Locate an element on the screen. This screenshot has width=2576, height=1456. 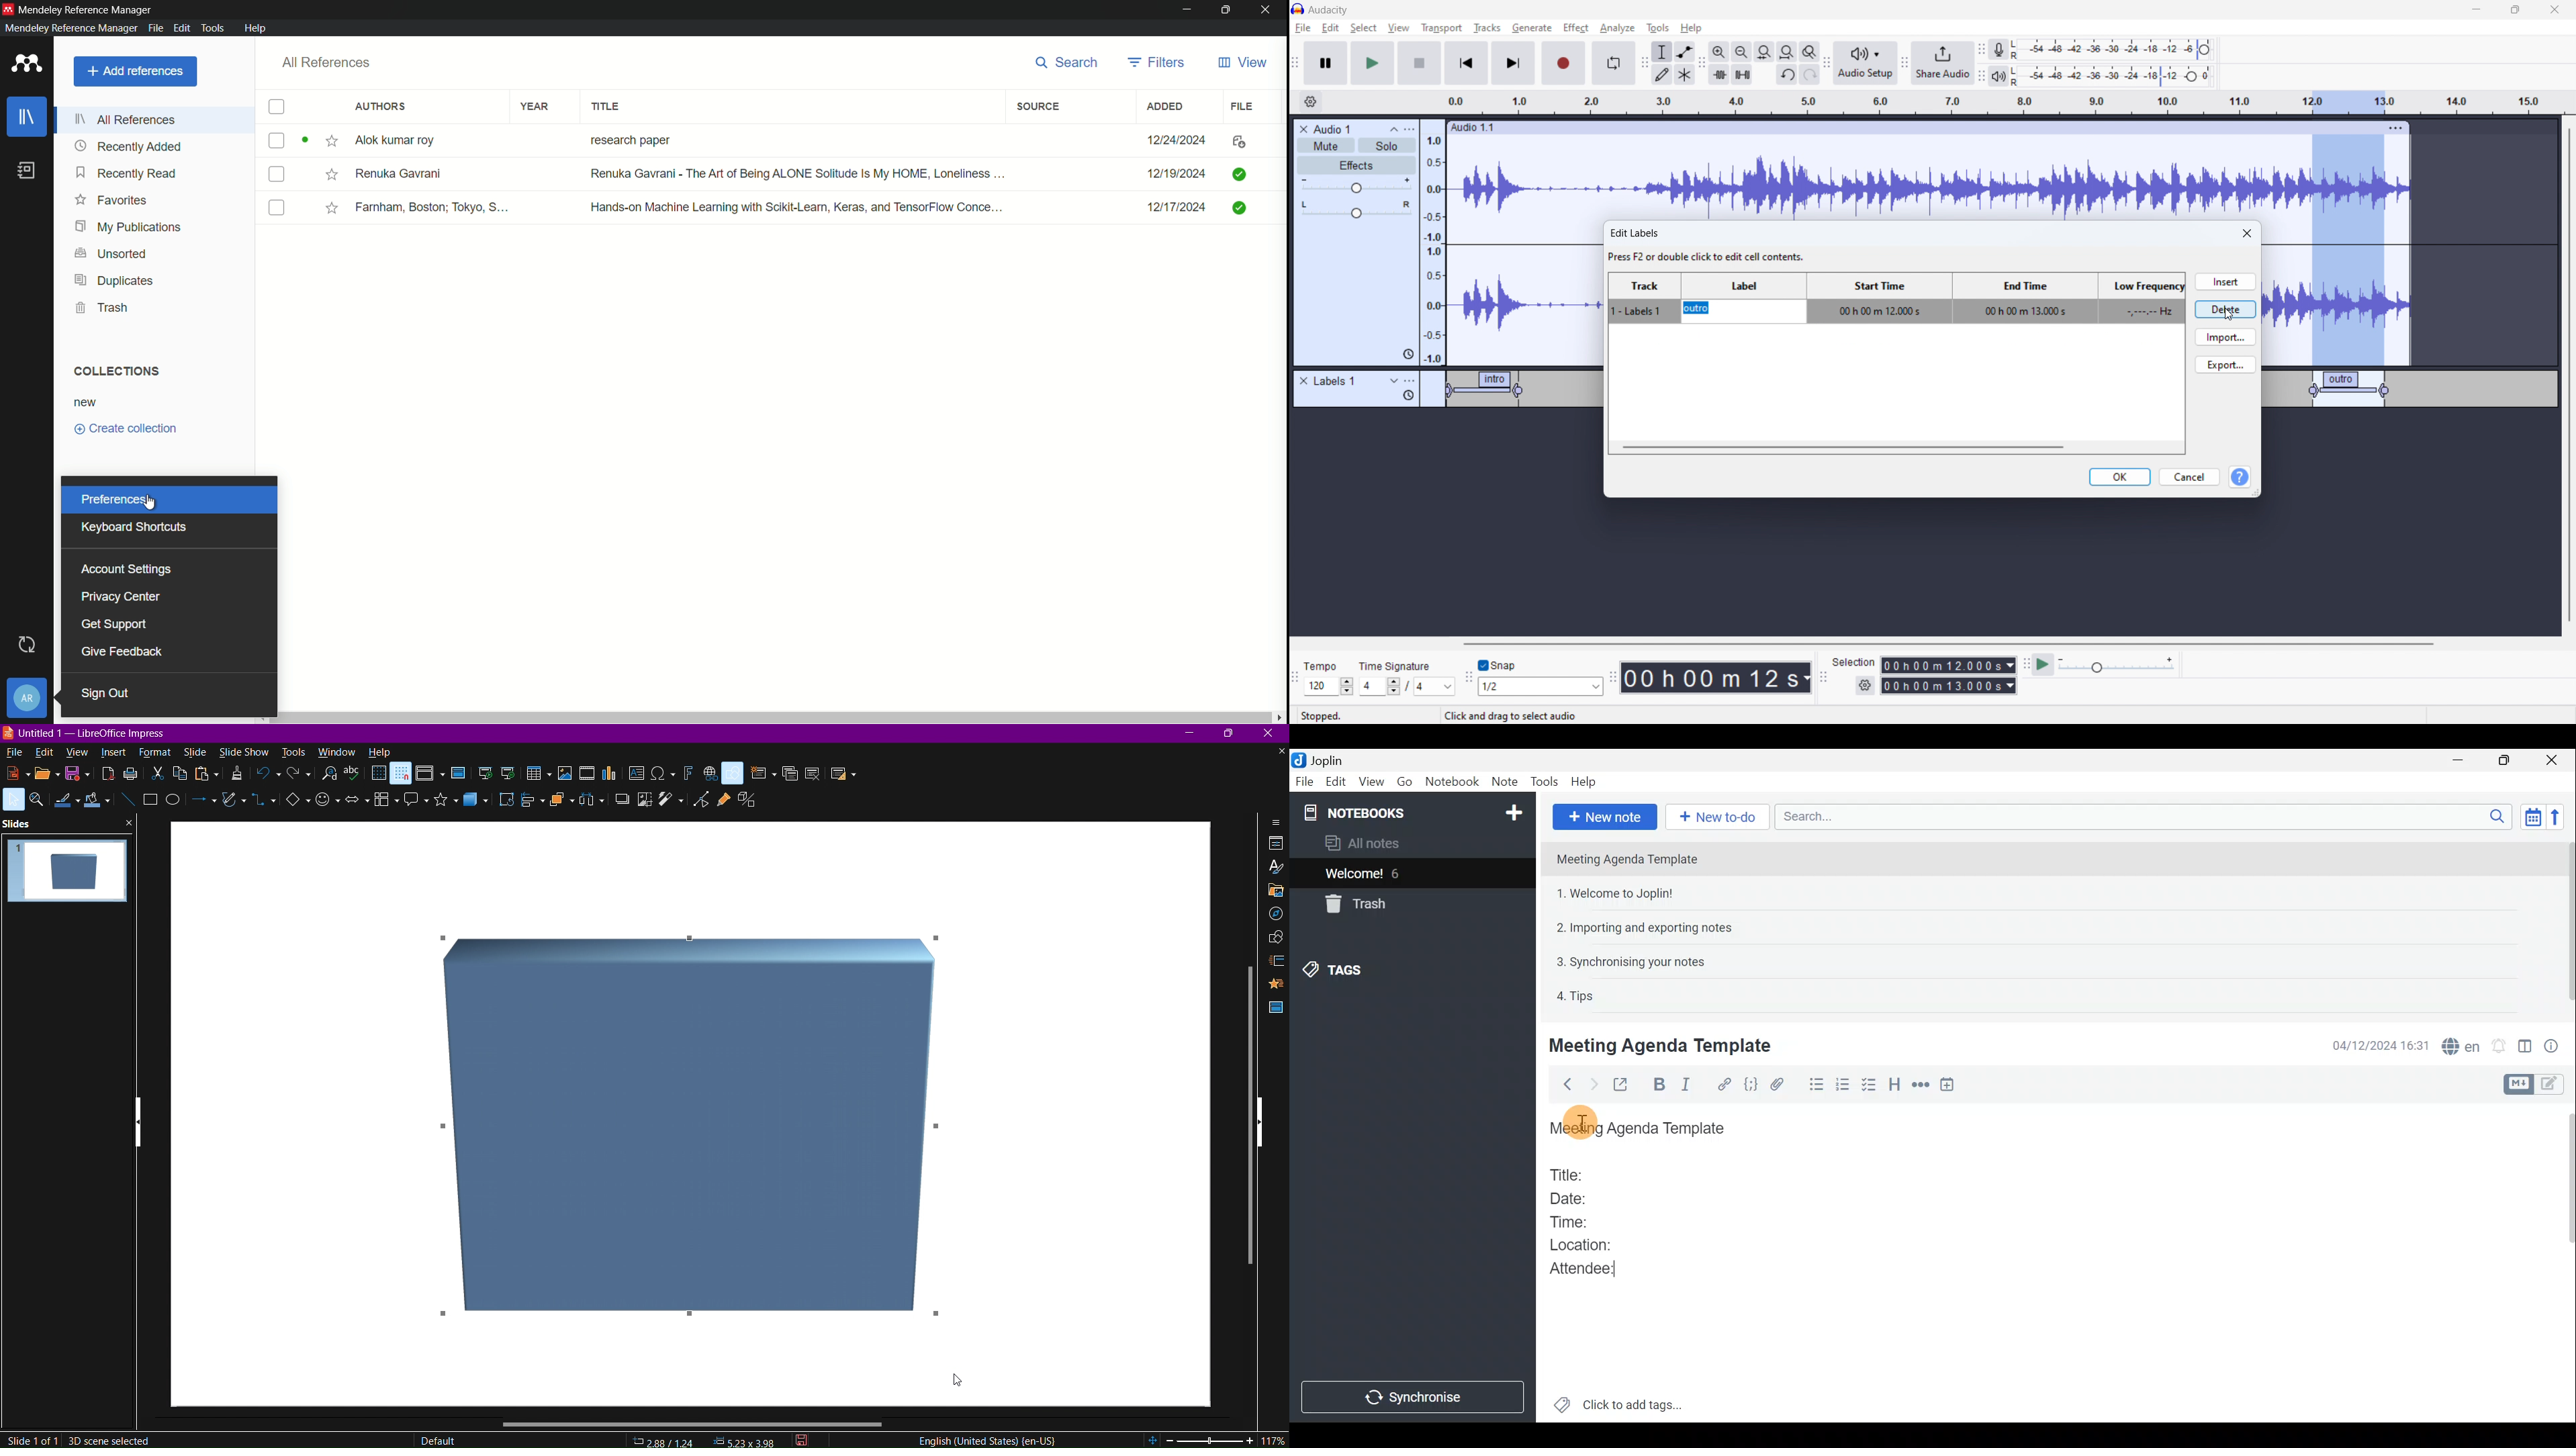
Slide Transition is located at coordinates (1275, 960).